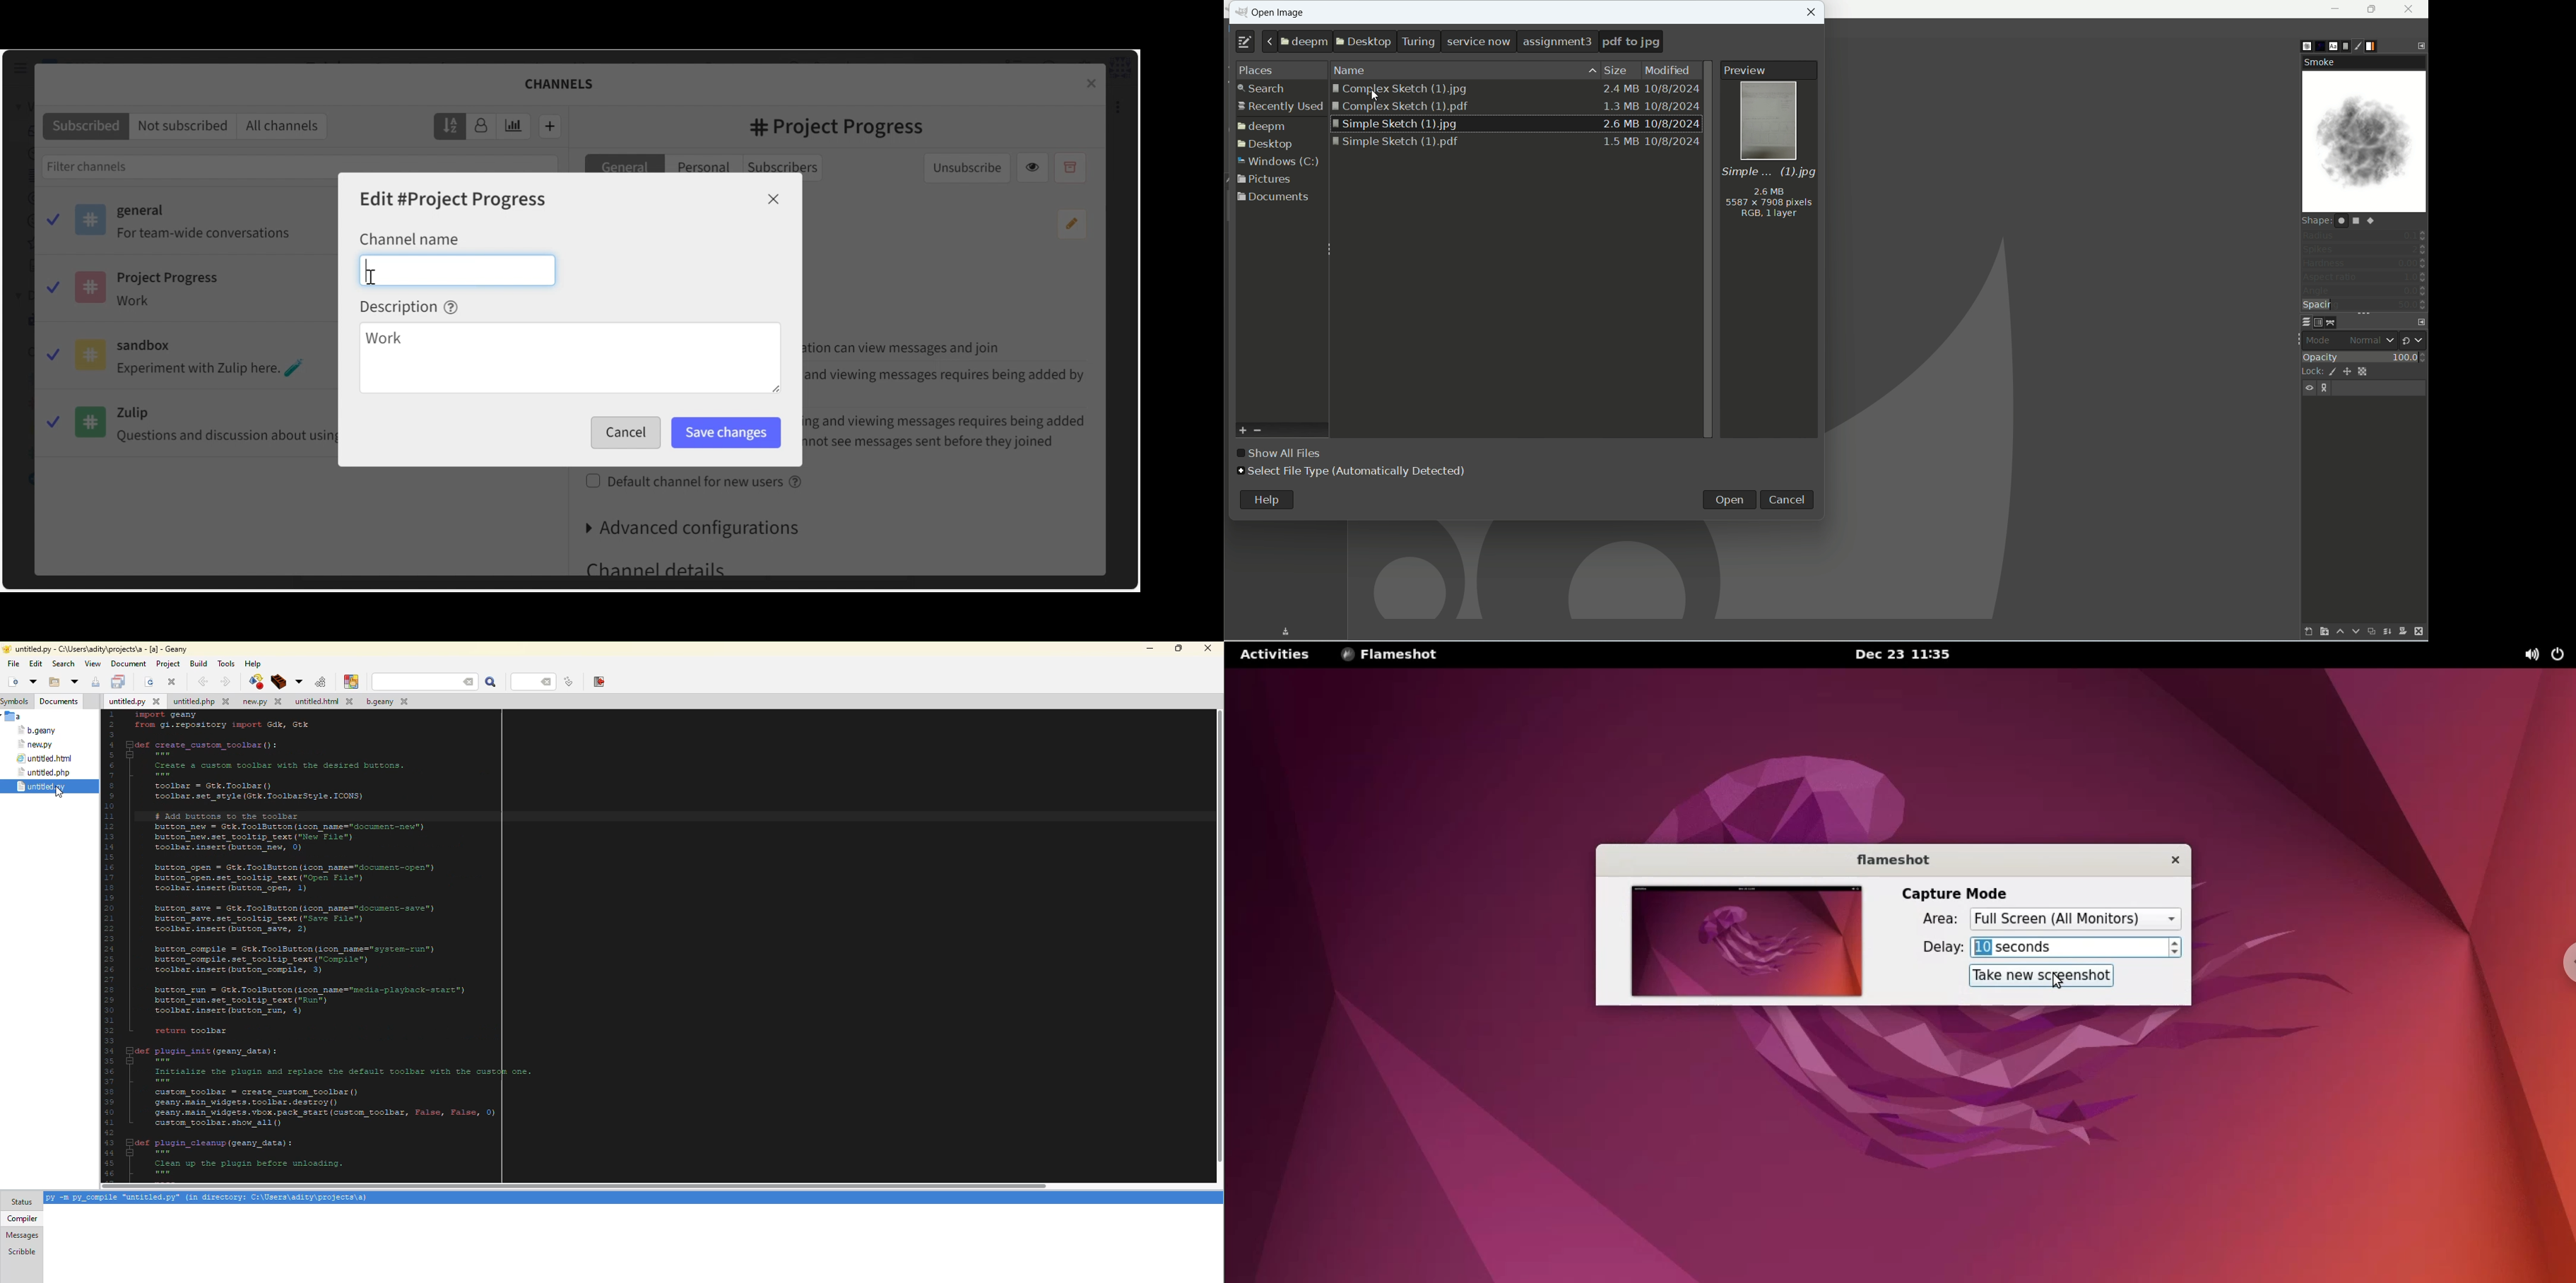 The width and height of the screenshot is (2576, 1288). Describe the element at coordinates (2366, 277) in the screenshot. I see `aspect ratio` at that location.